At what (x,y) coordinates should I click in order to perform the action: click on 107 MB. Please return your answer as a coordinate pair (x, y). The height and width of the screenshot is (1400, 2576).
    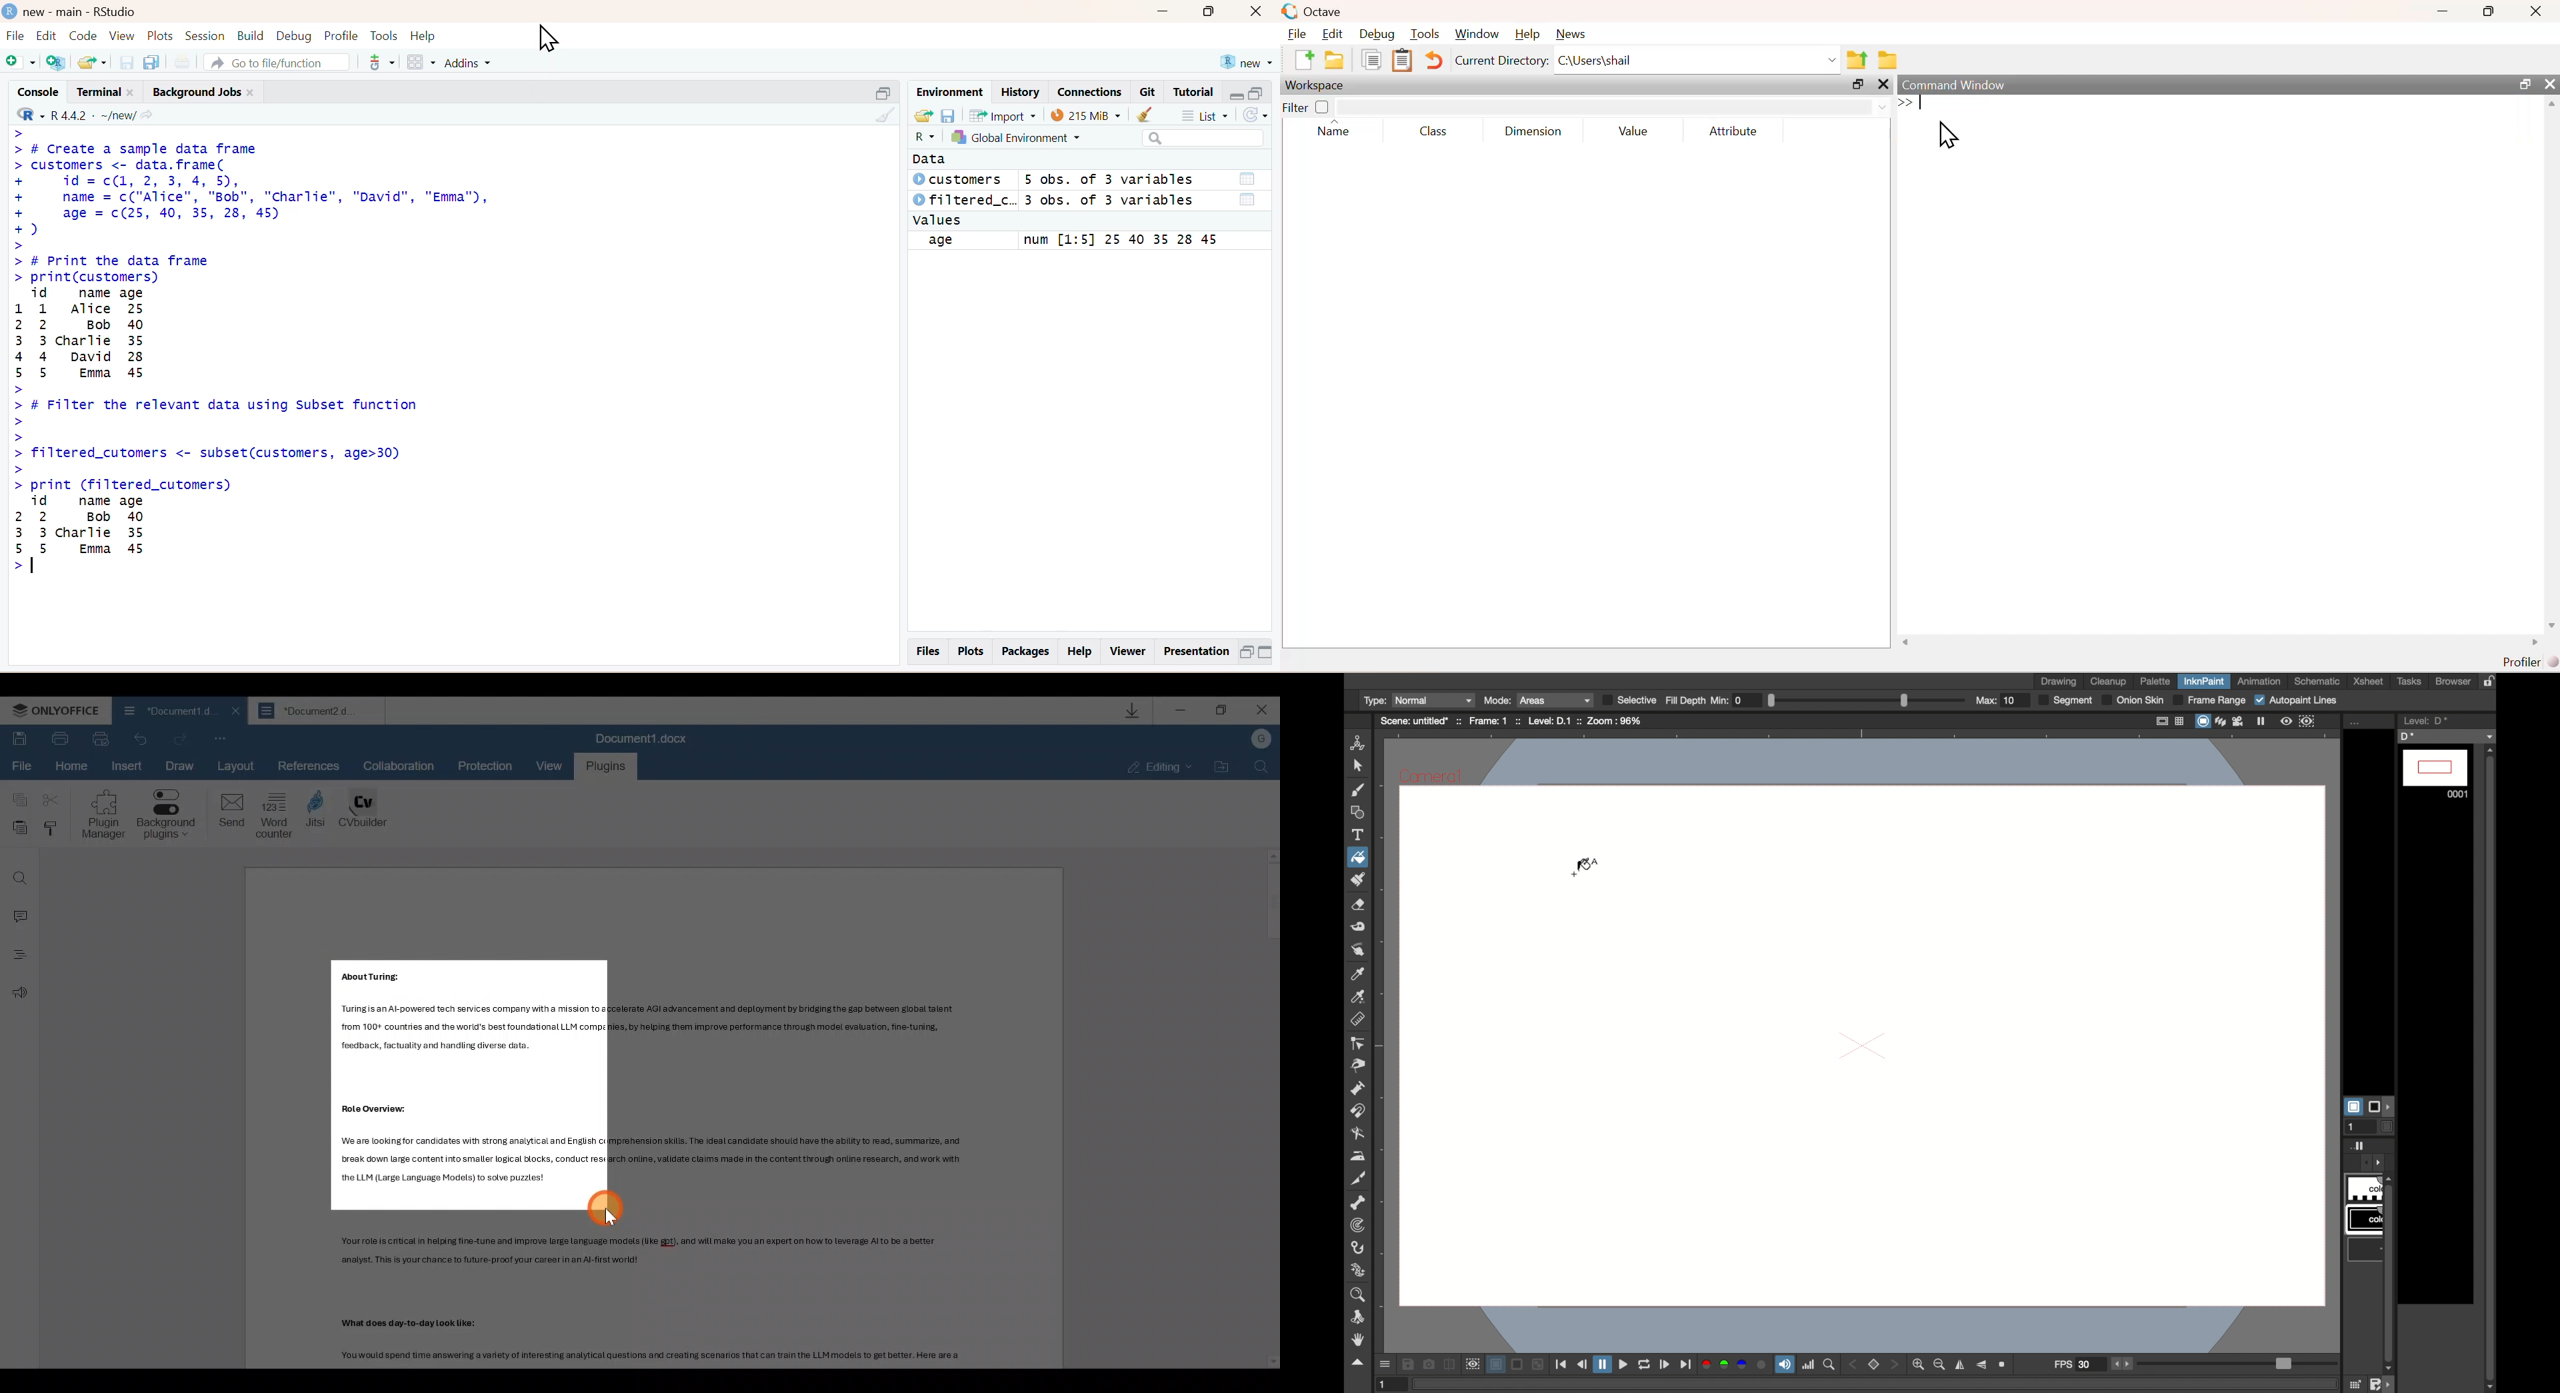
    Looking at the image, I should click on (1086, 115).